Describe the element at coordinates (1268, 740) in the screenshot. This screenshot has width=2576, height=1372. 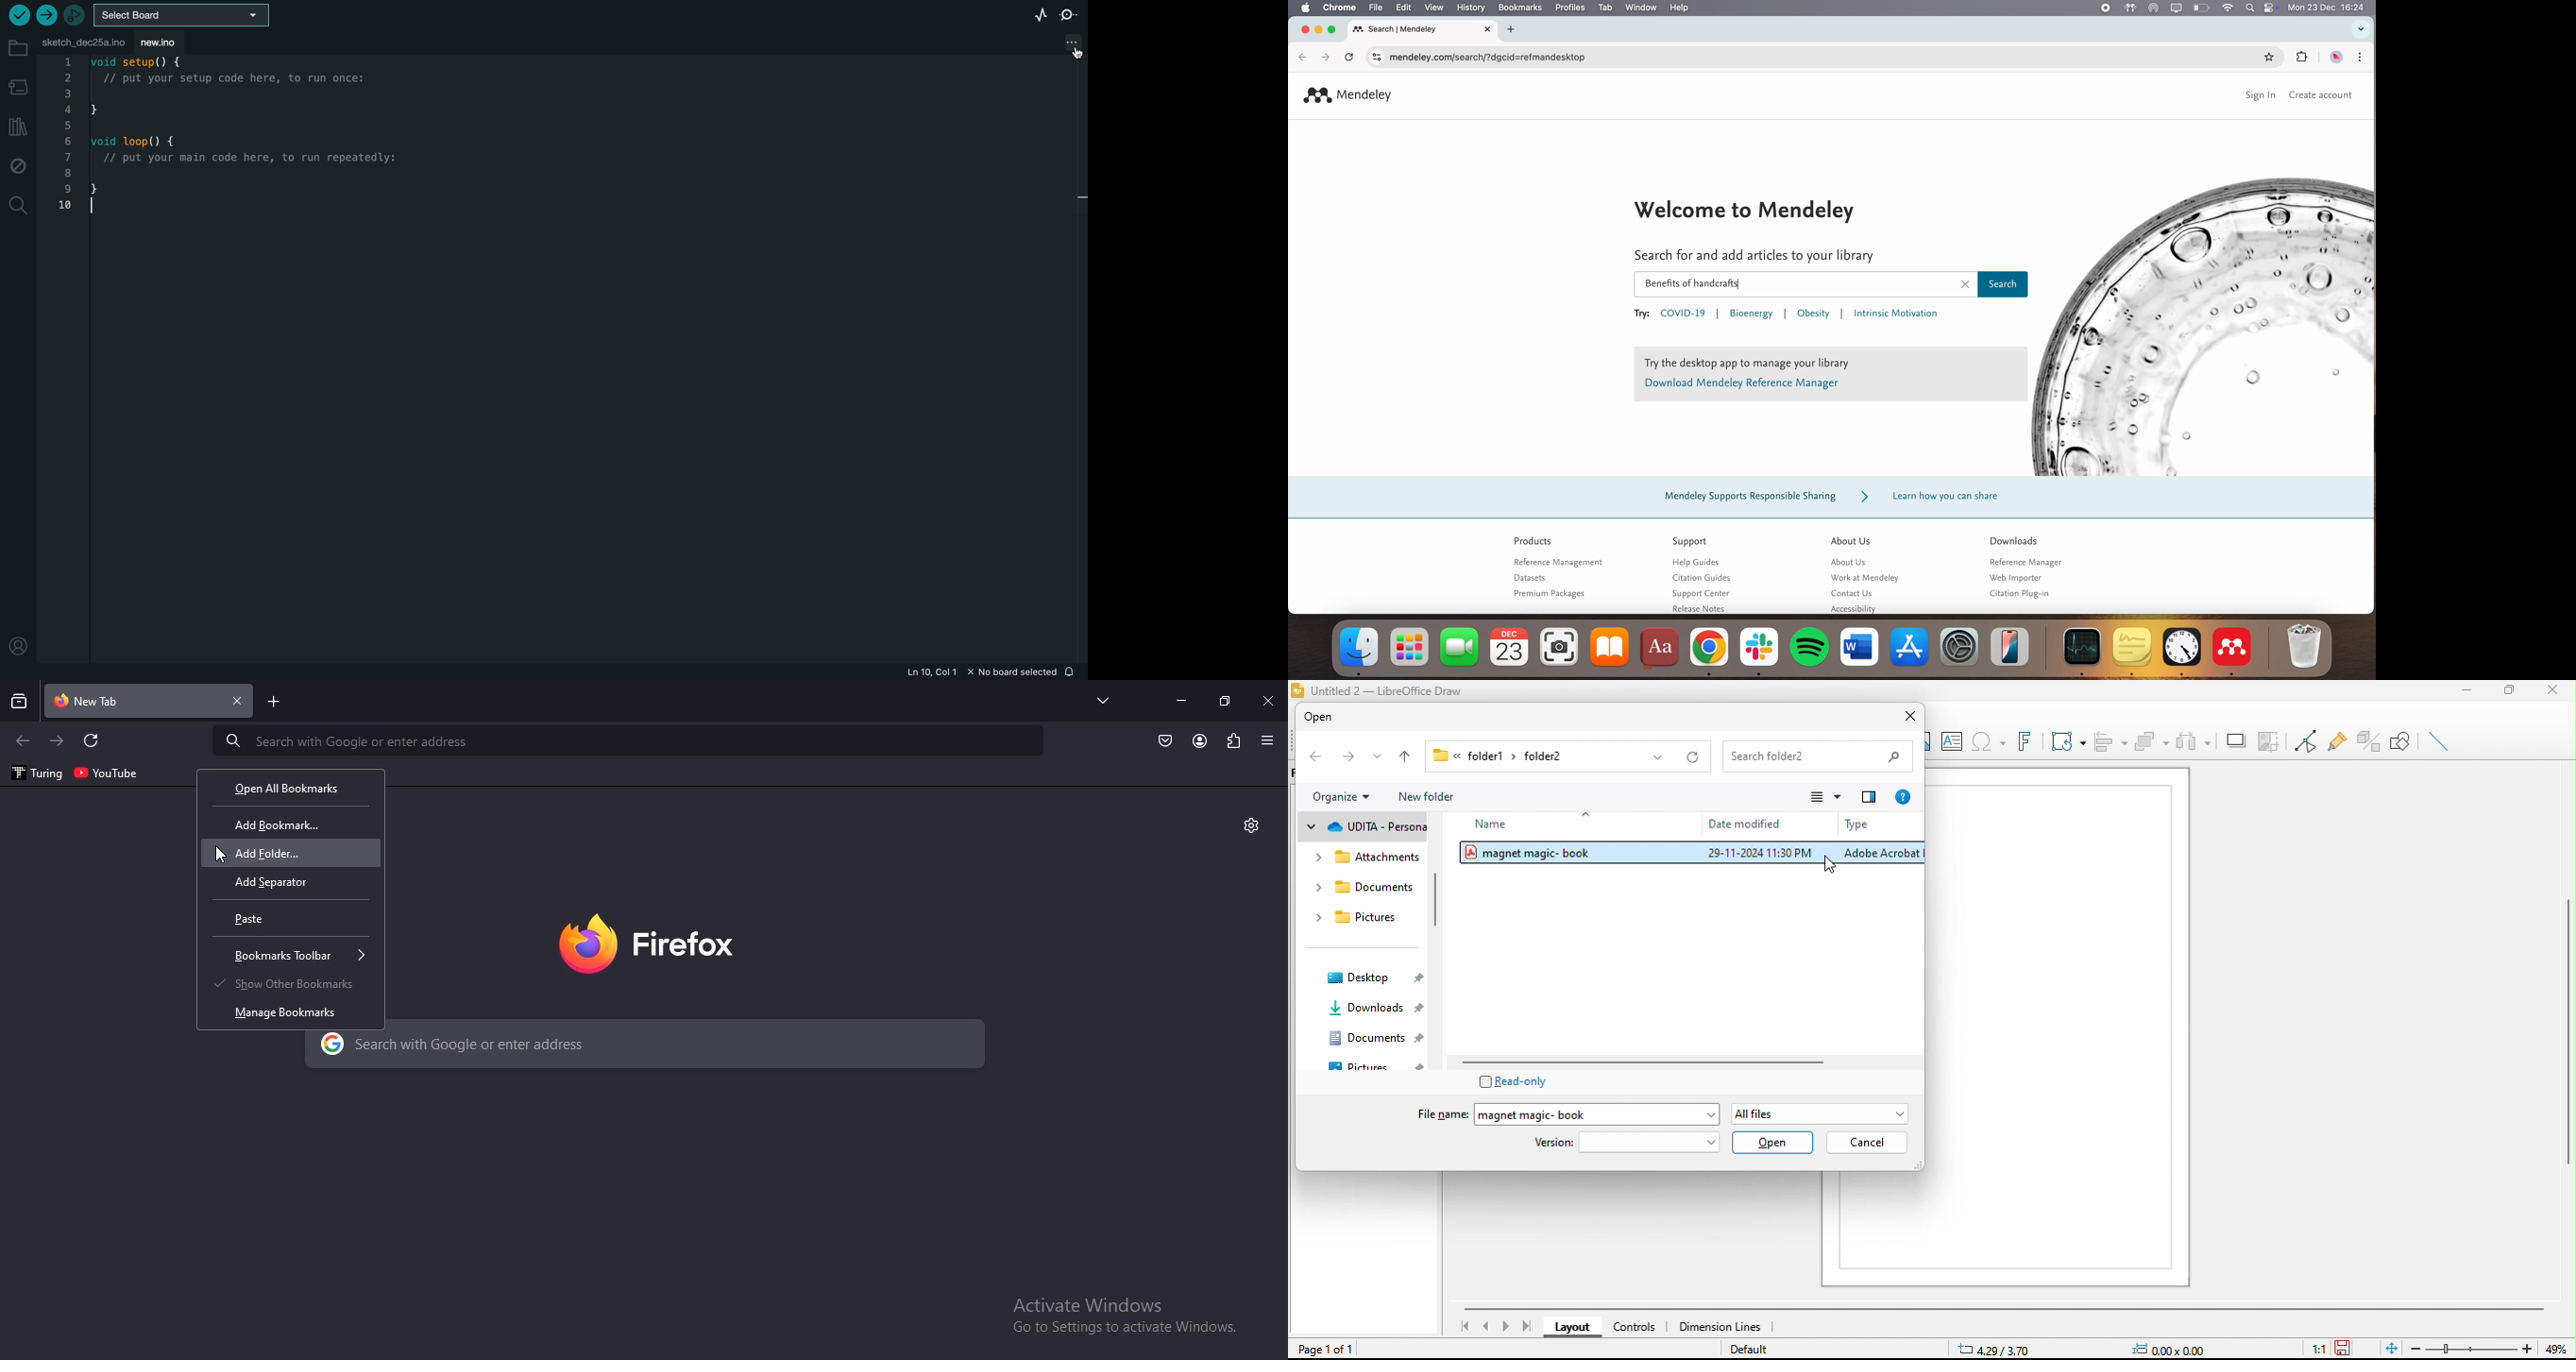
I see `view settings menu` at that location.